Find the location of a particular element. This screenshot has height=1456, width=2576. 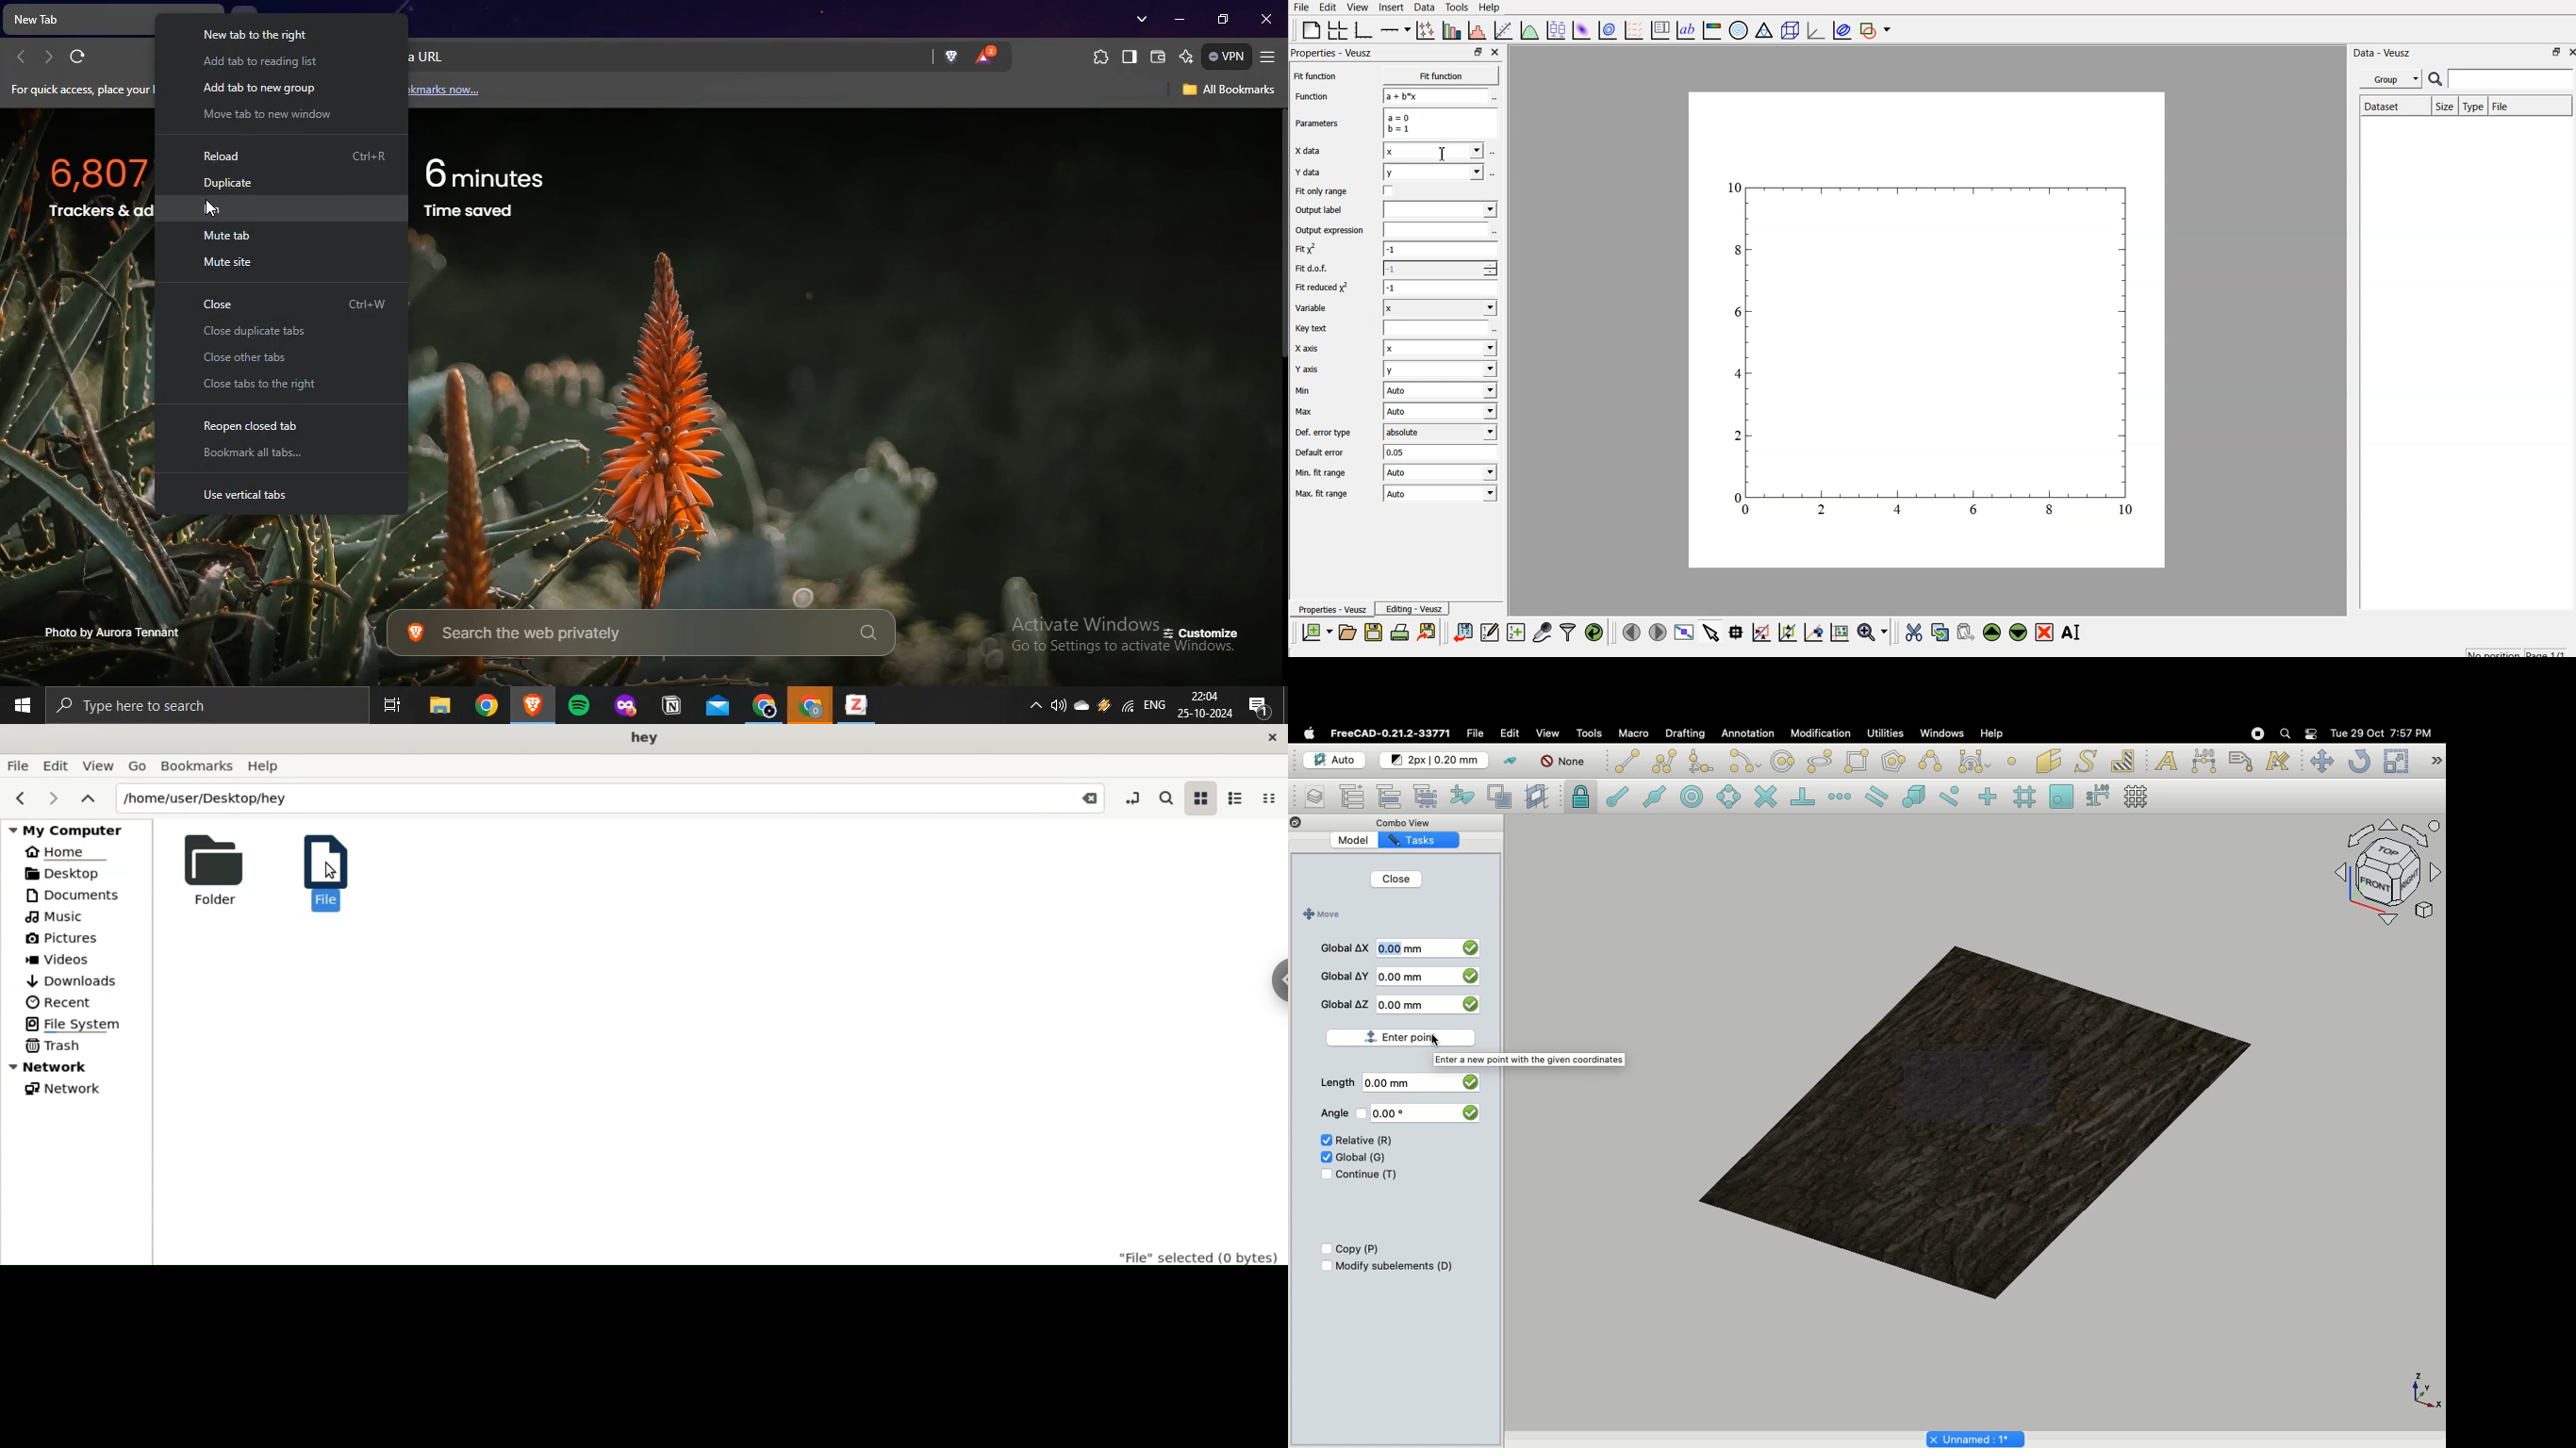

Annotation styles is located at coordinates (2279, 761).